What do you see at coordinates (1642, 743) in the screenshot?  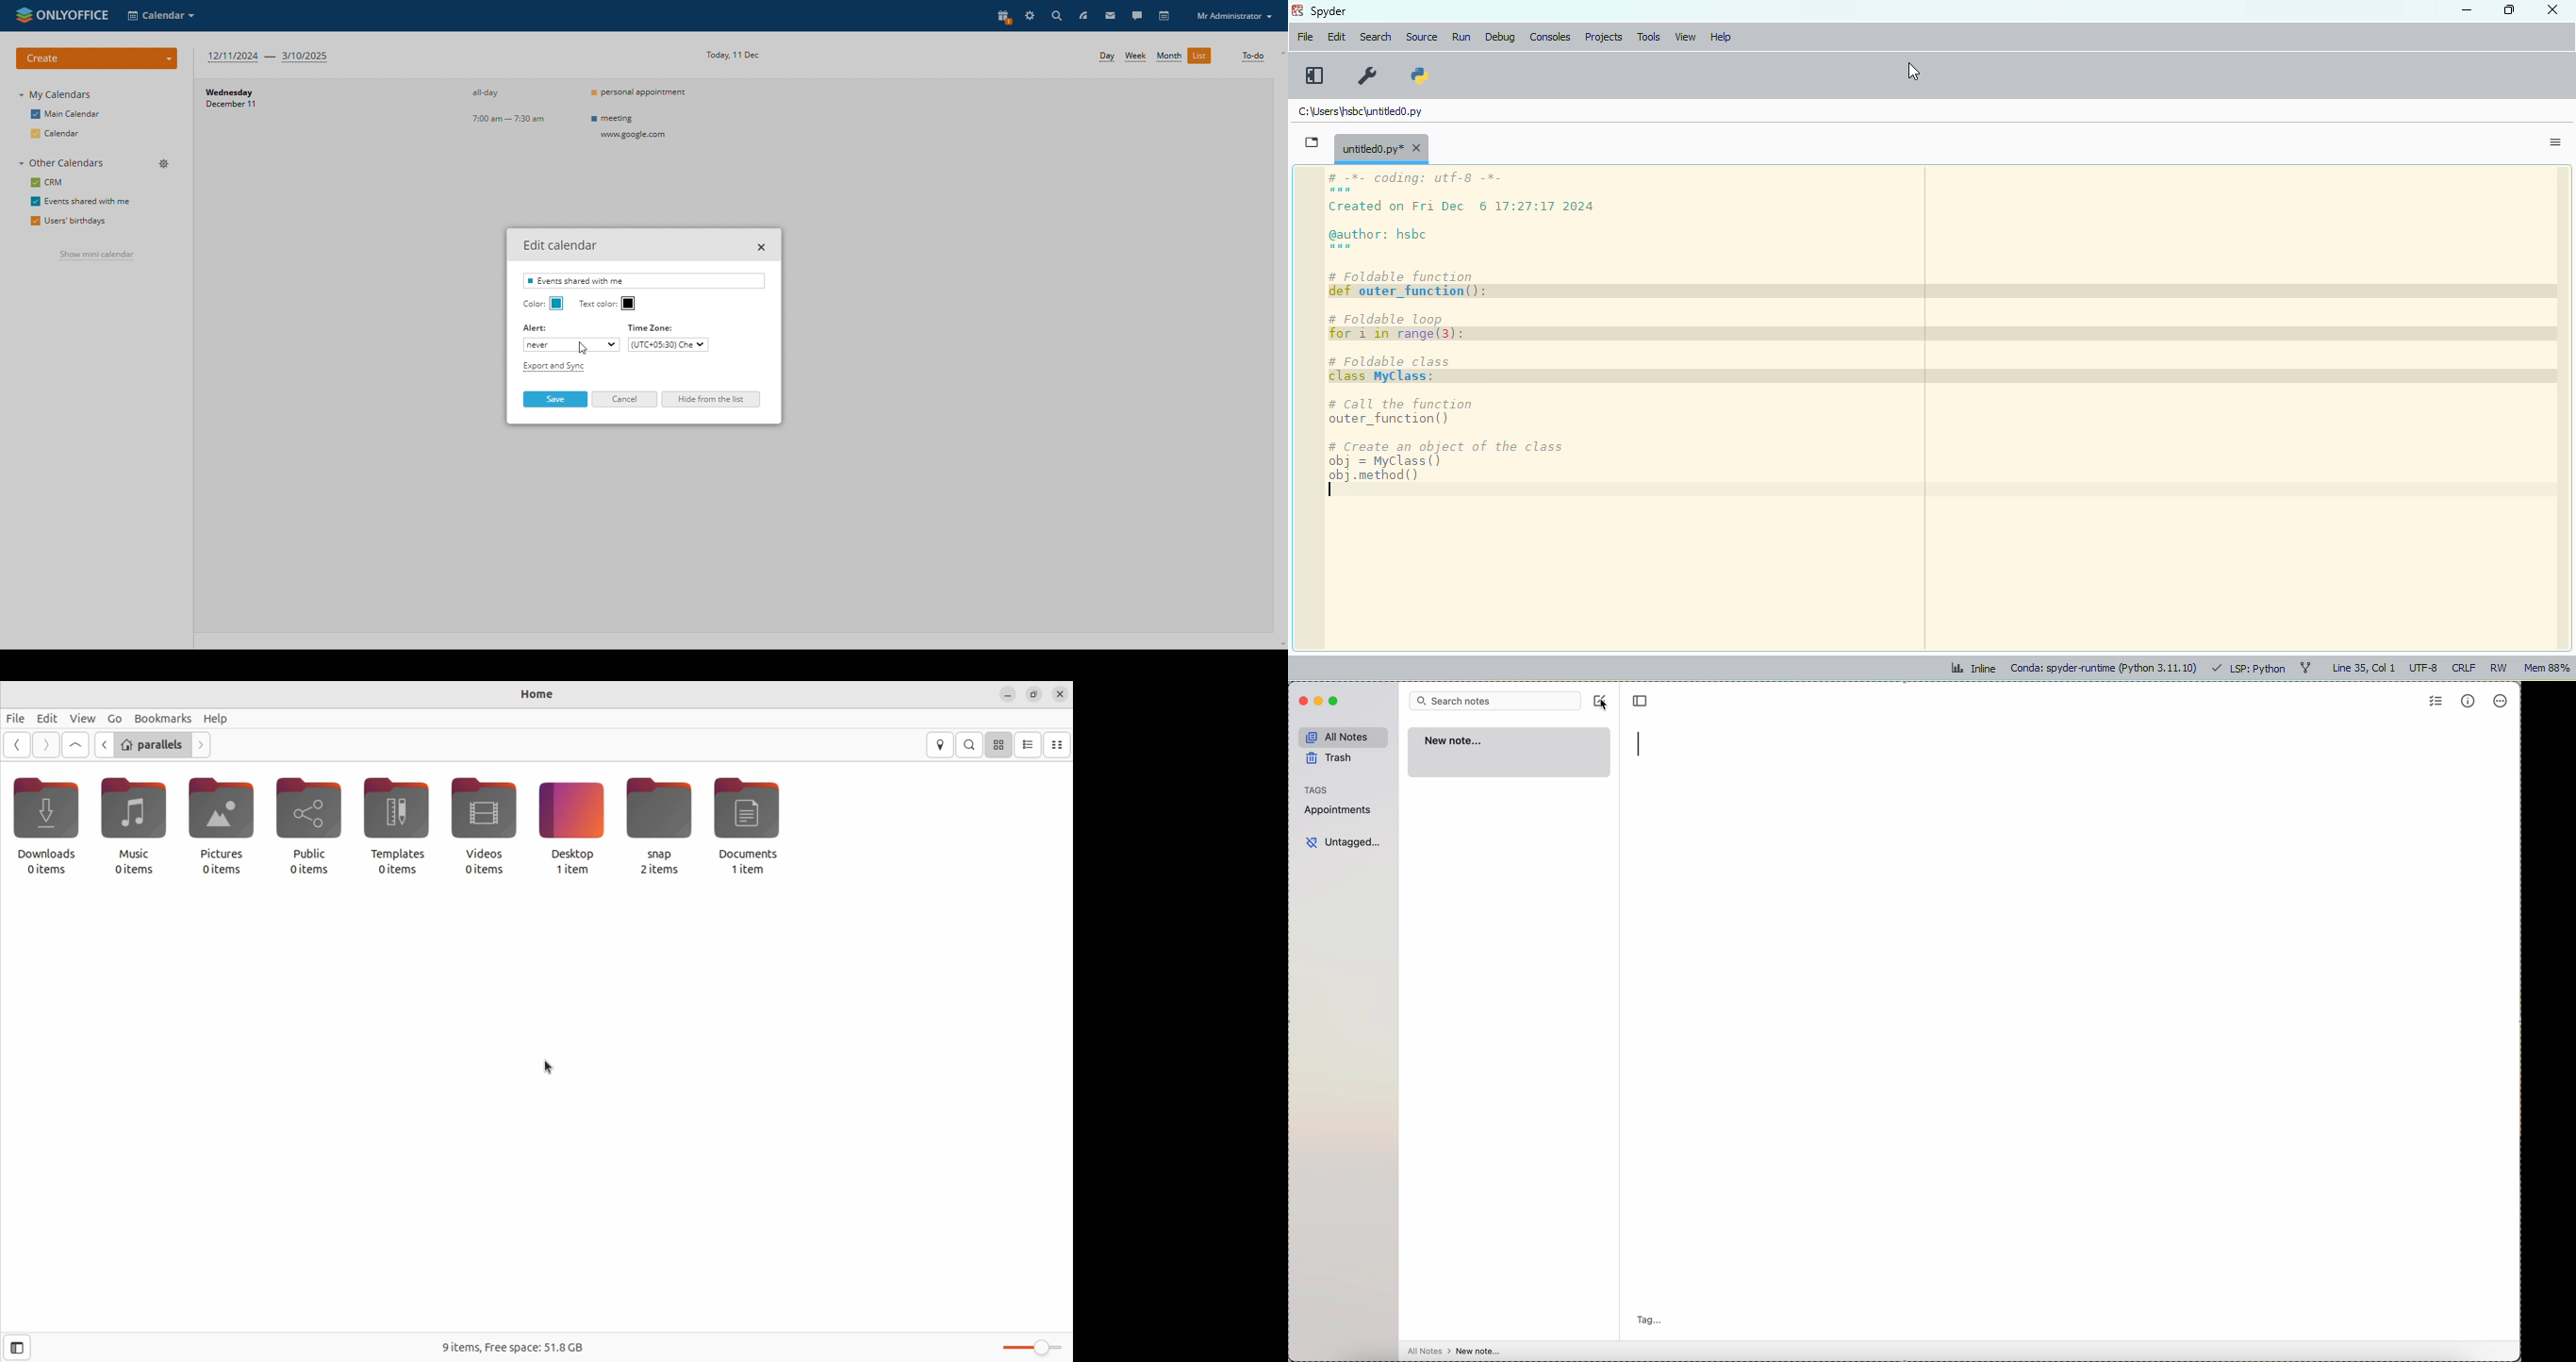 I see `type` at bounding box center [1642, 743].